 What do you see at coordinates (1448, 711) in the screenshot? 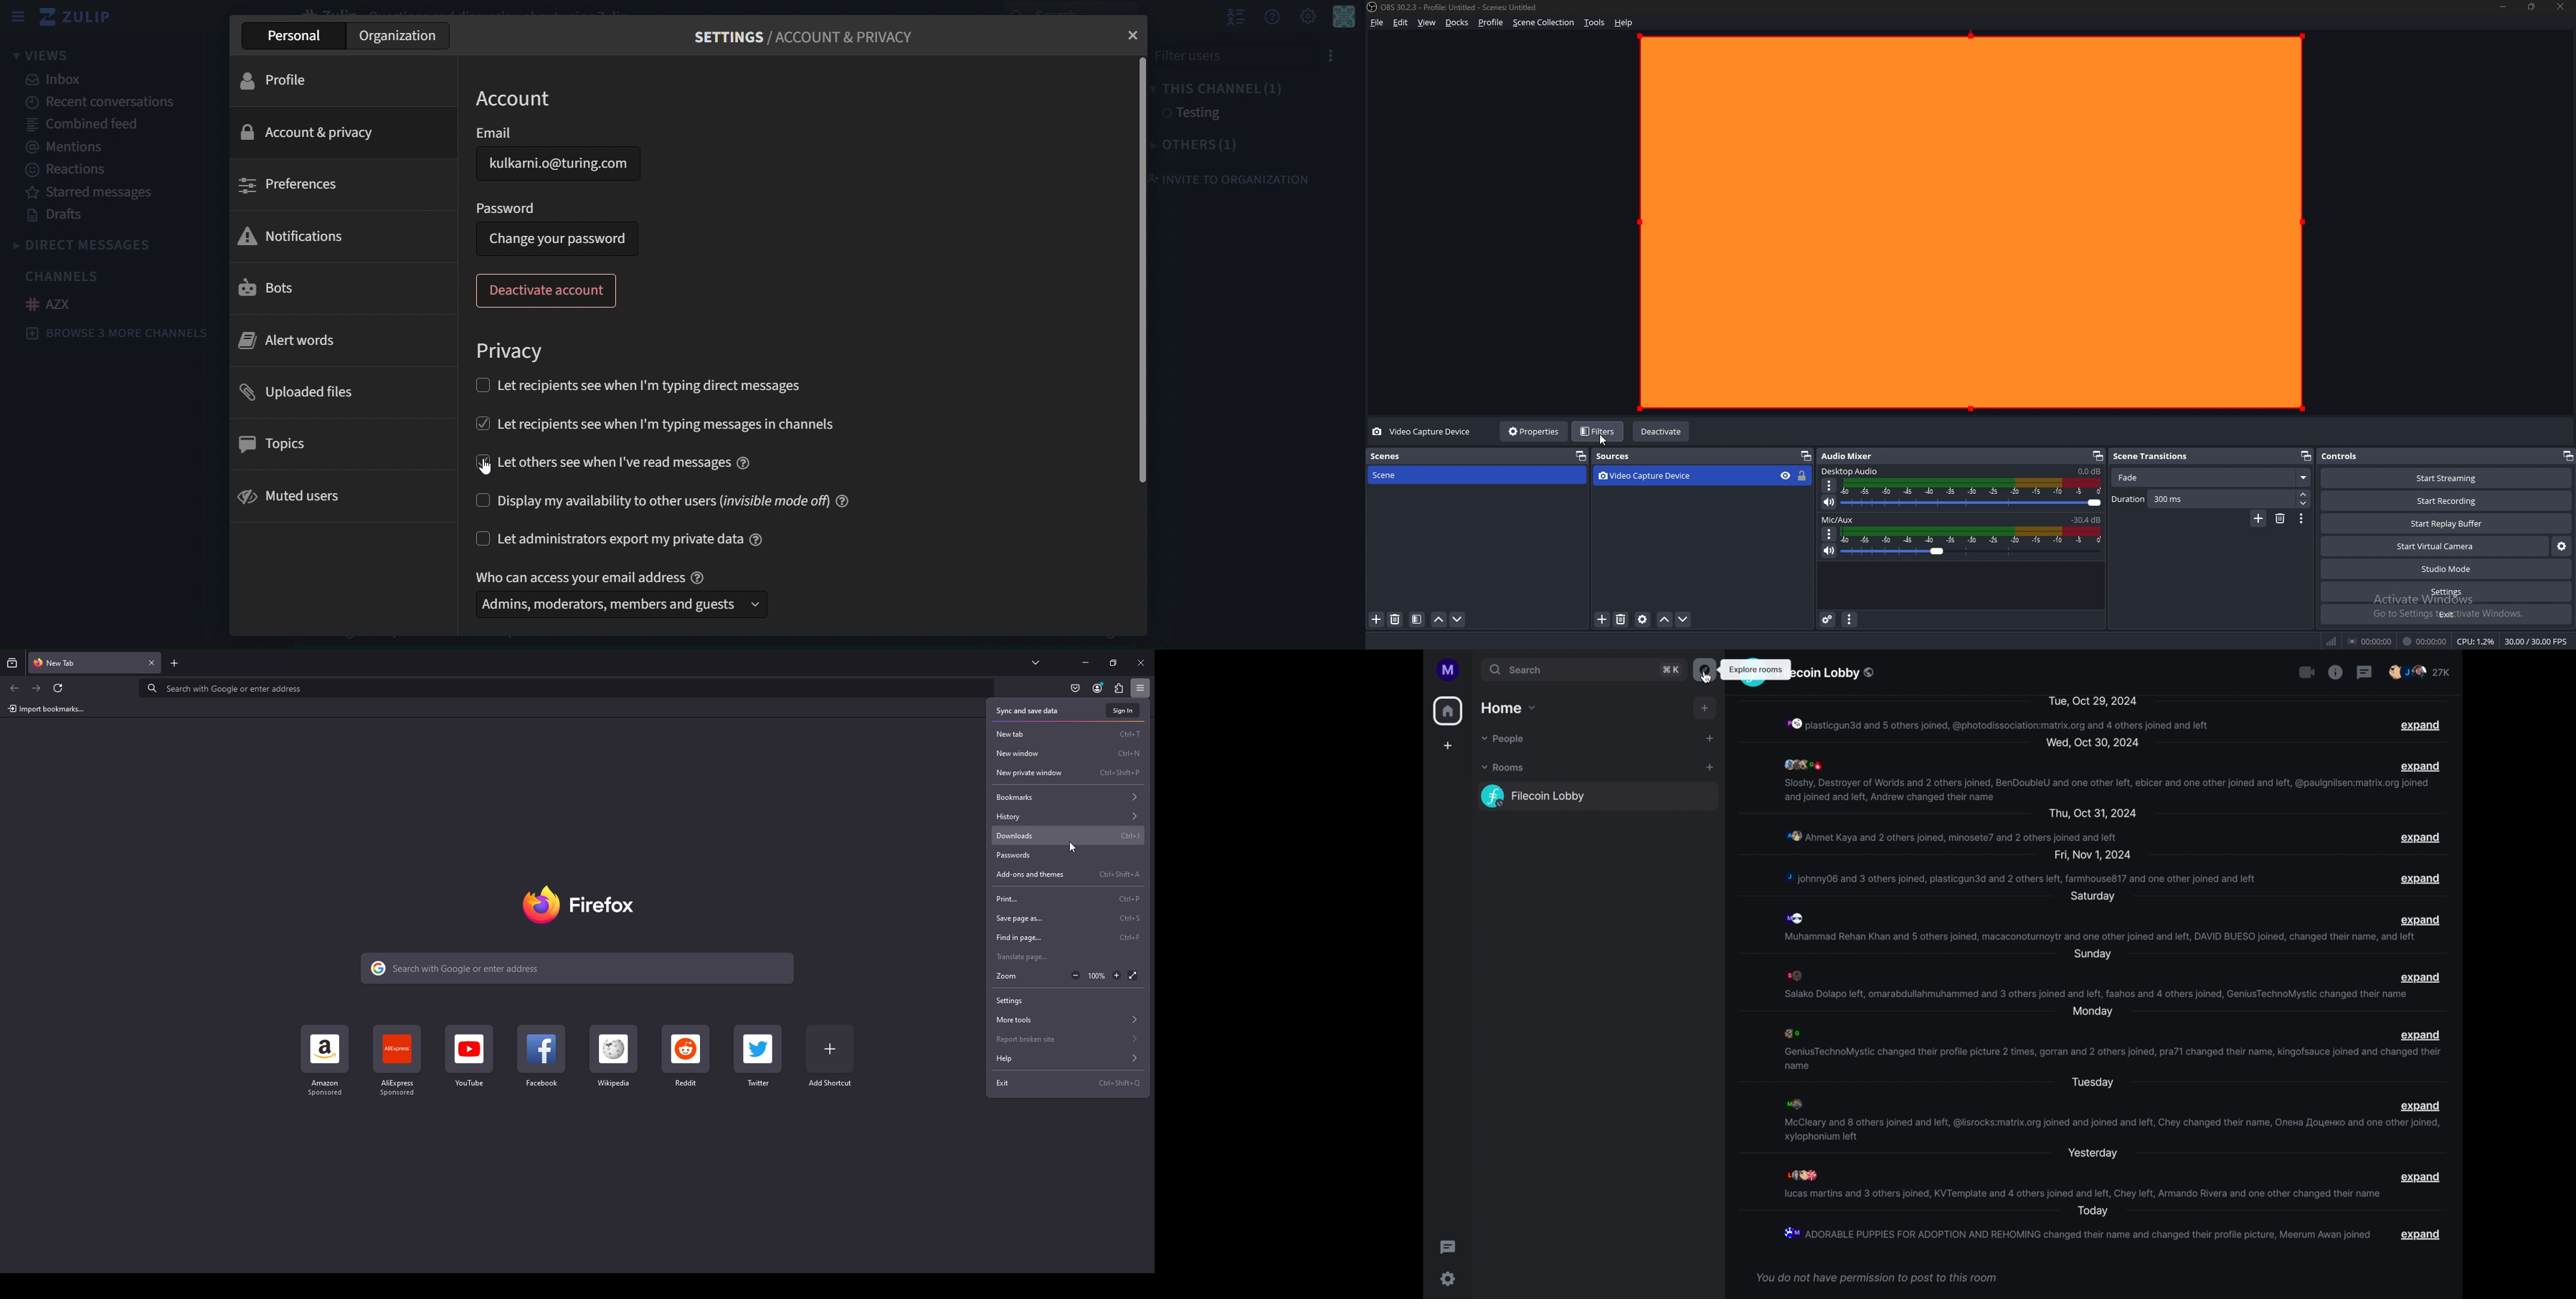
I see `home` at bounding box center [1448, 711].